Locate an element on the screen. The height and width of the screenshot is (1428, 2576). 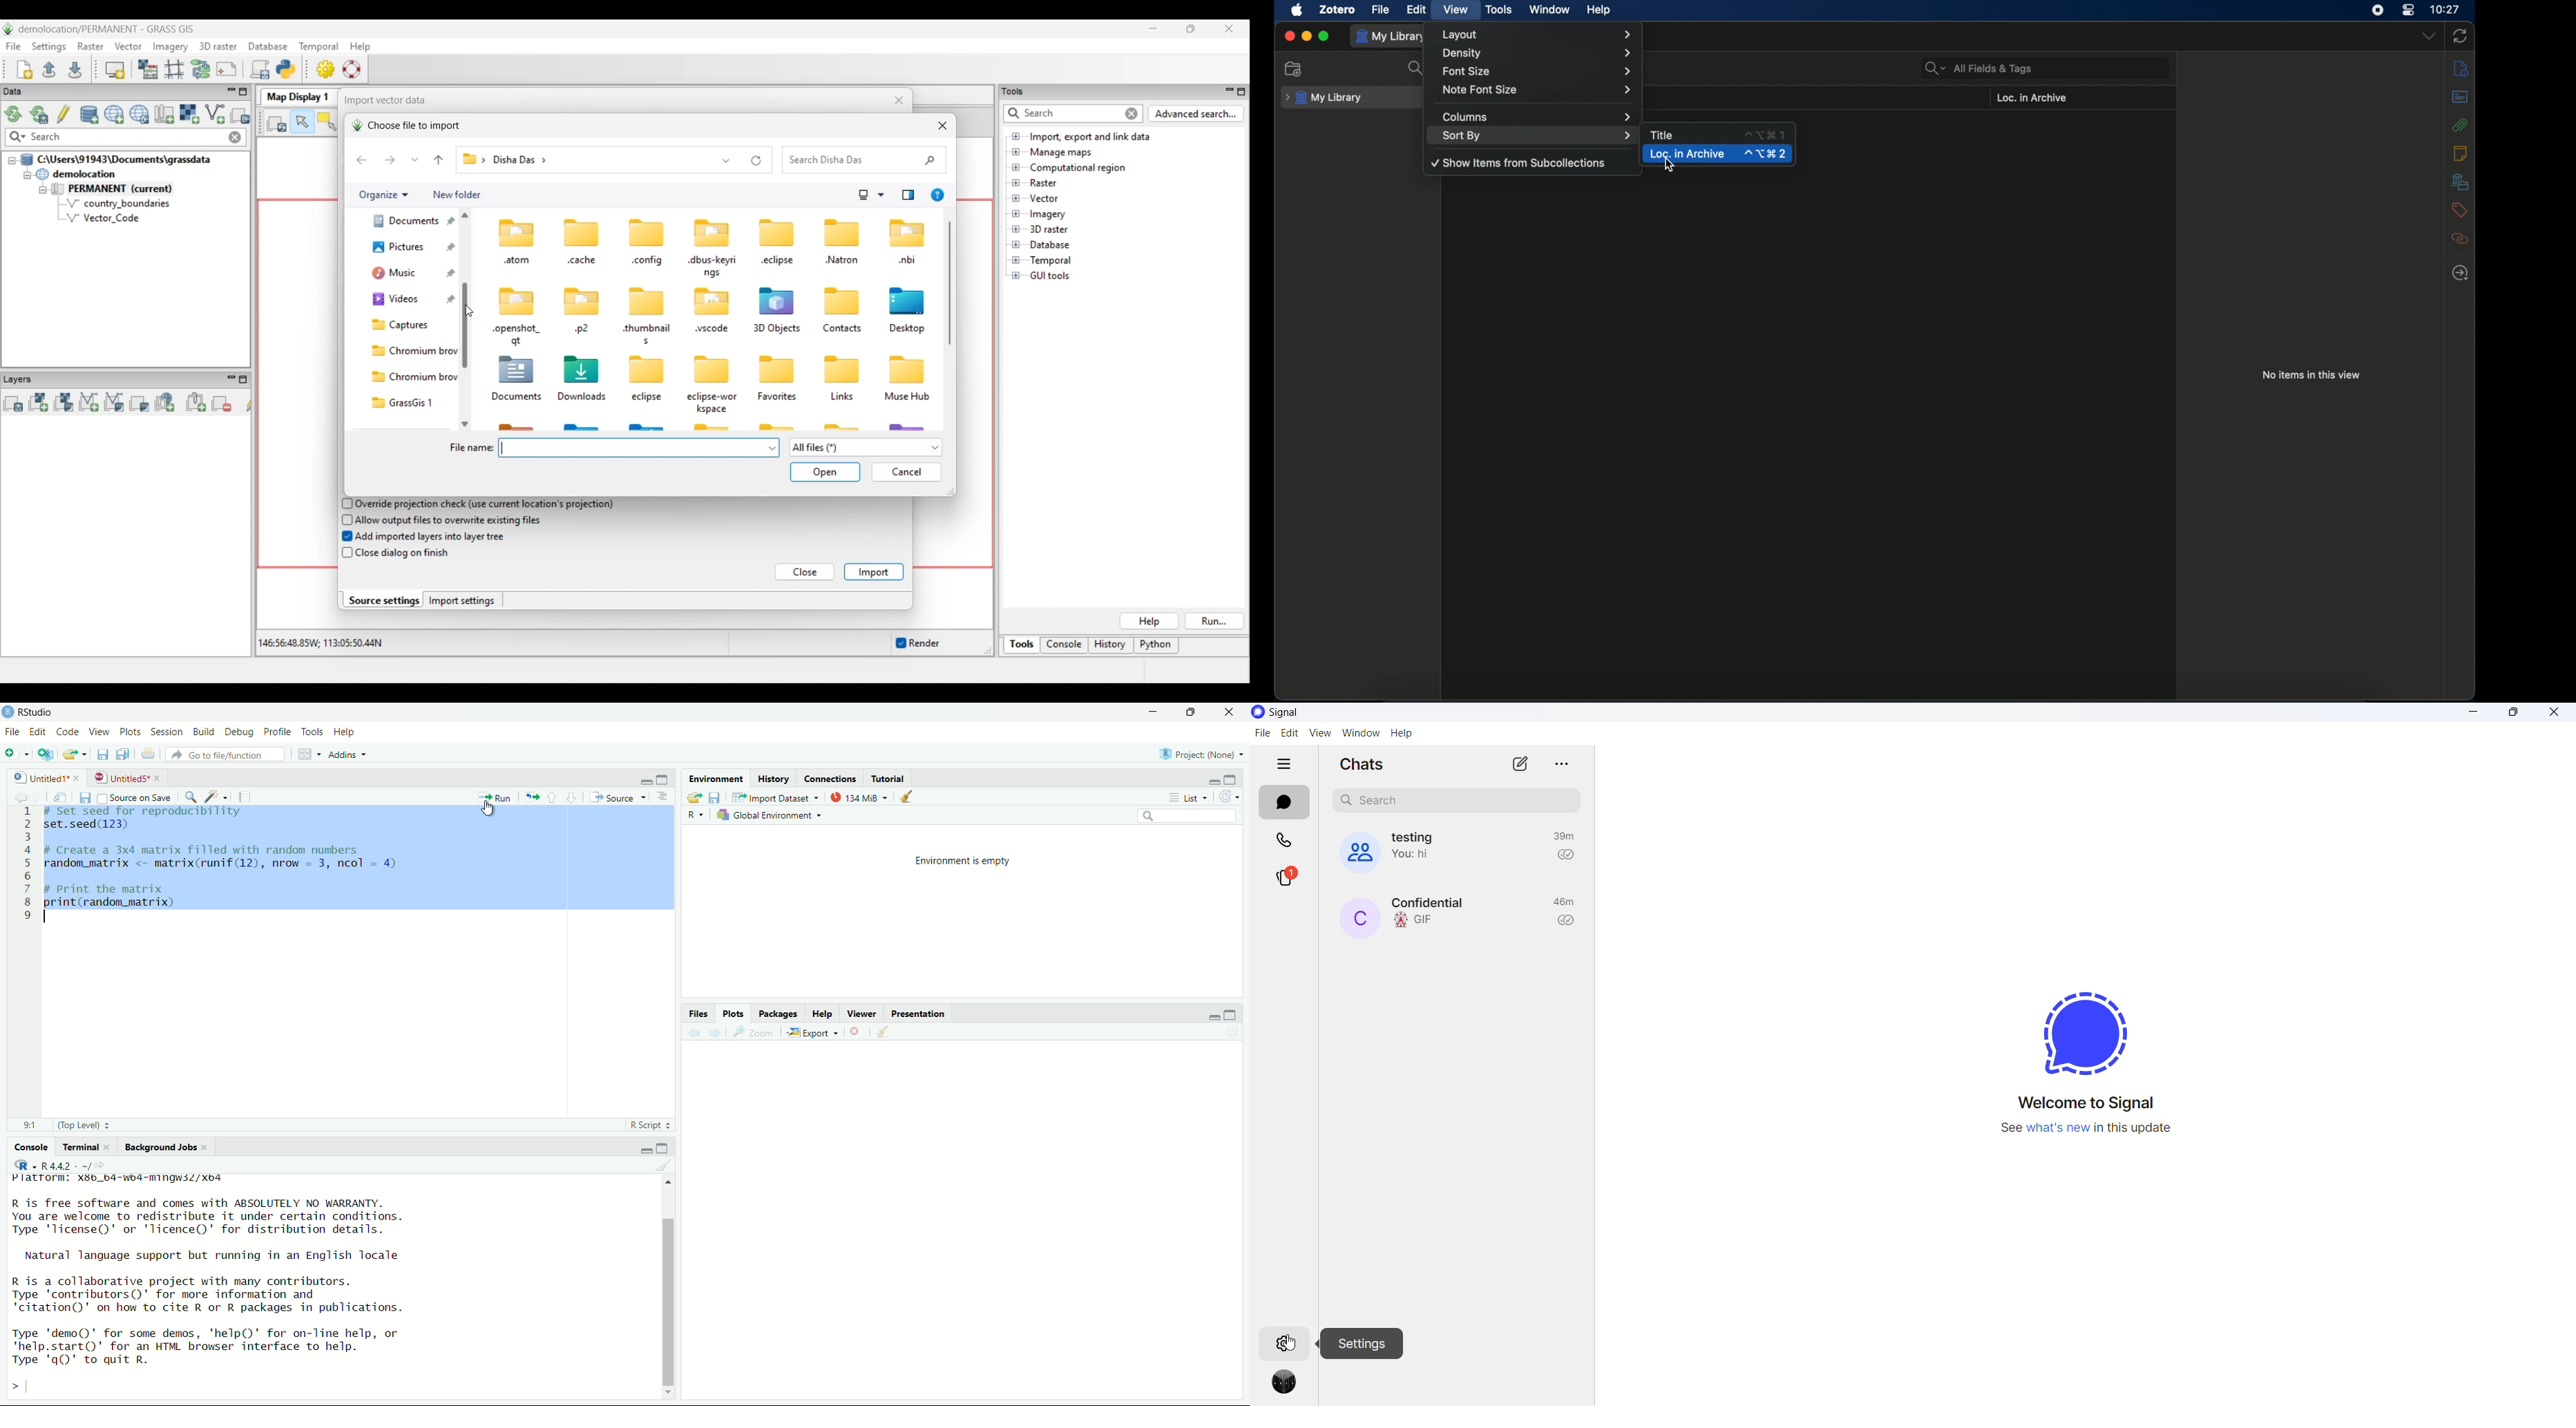
Source on Save is located at coordinates (134, 797).